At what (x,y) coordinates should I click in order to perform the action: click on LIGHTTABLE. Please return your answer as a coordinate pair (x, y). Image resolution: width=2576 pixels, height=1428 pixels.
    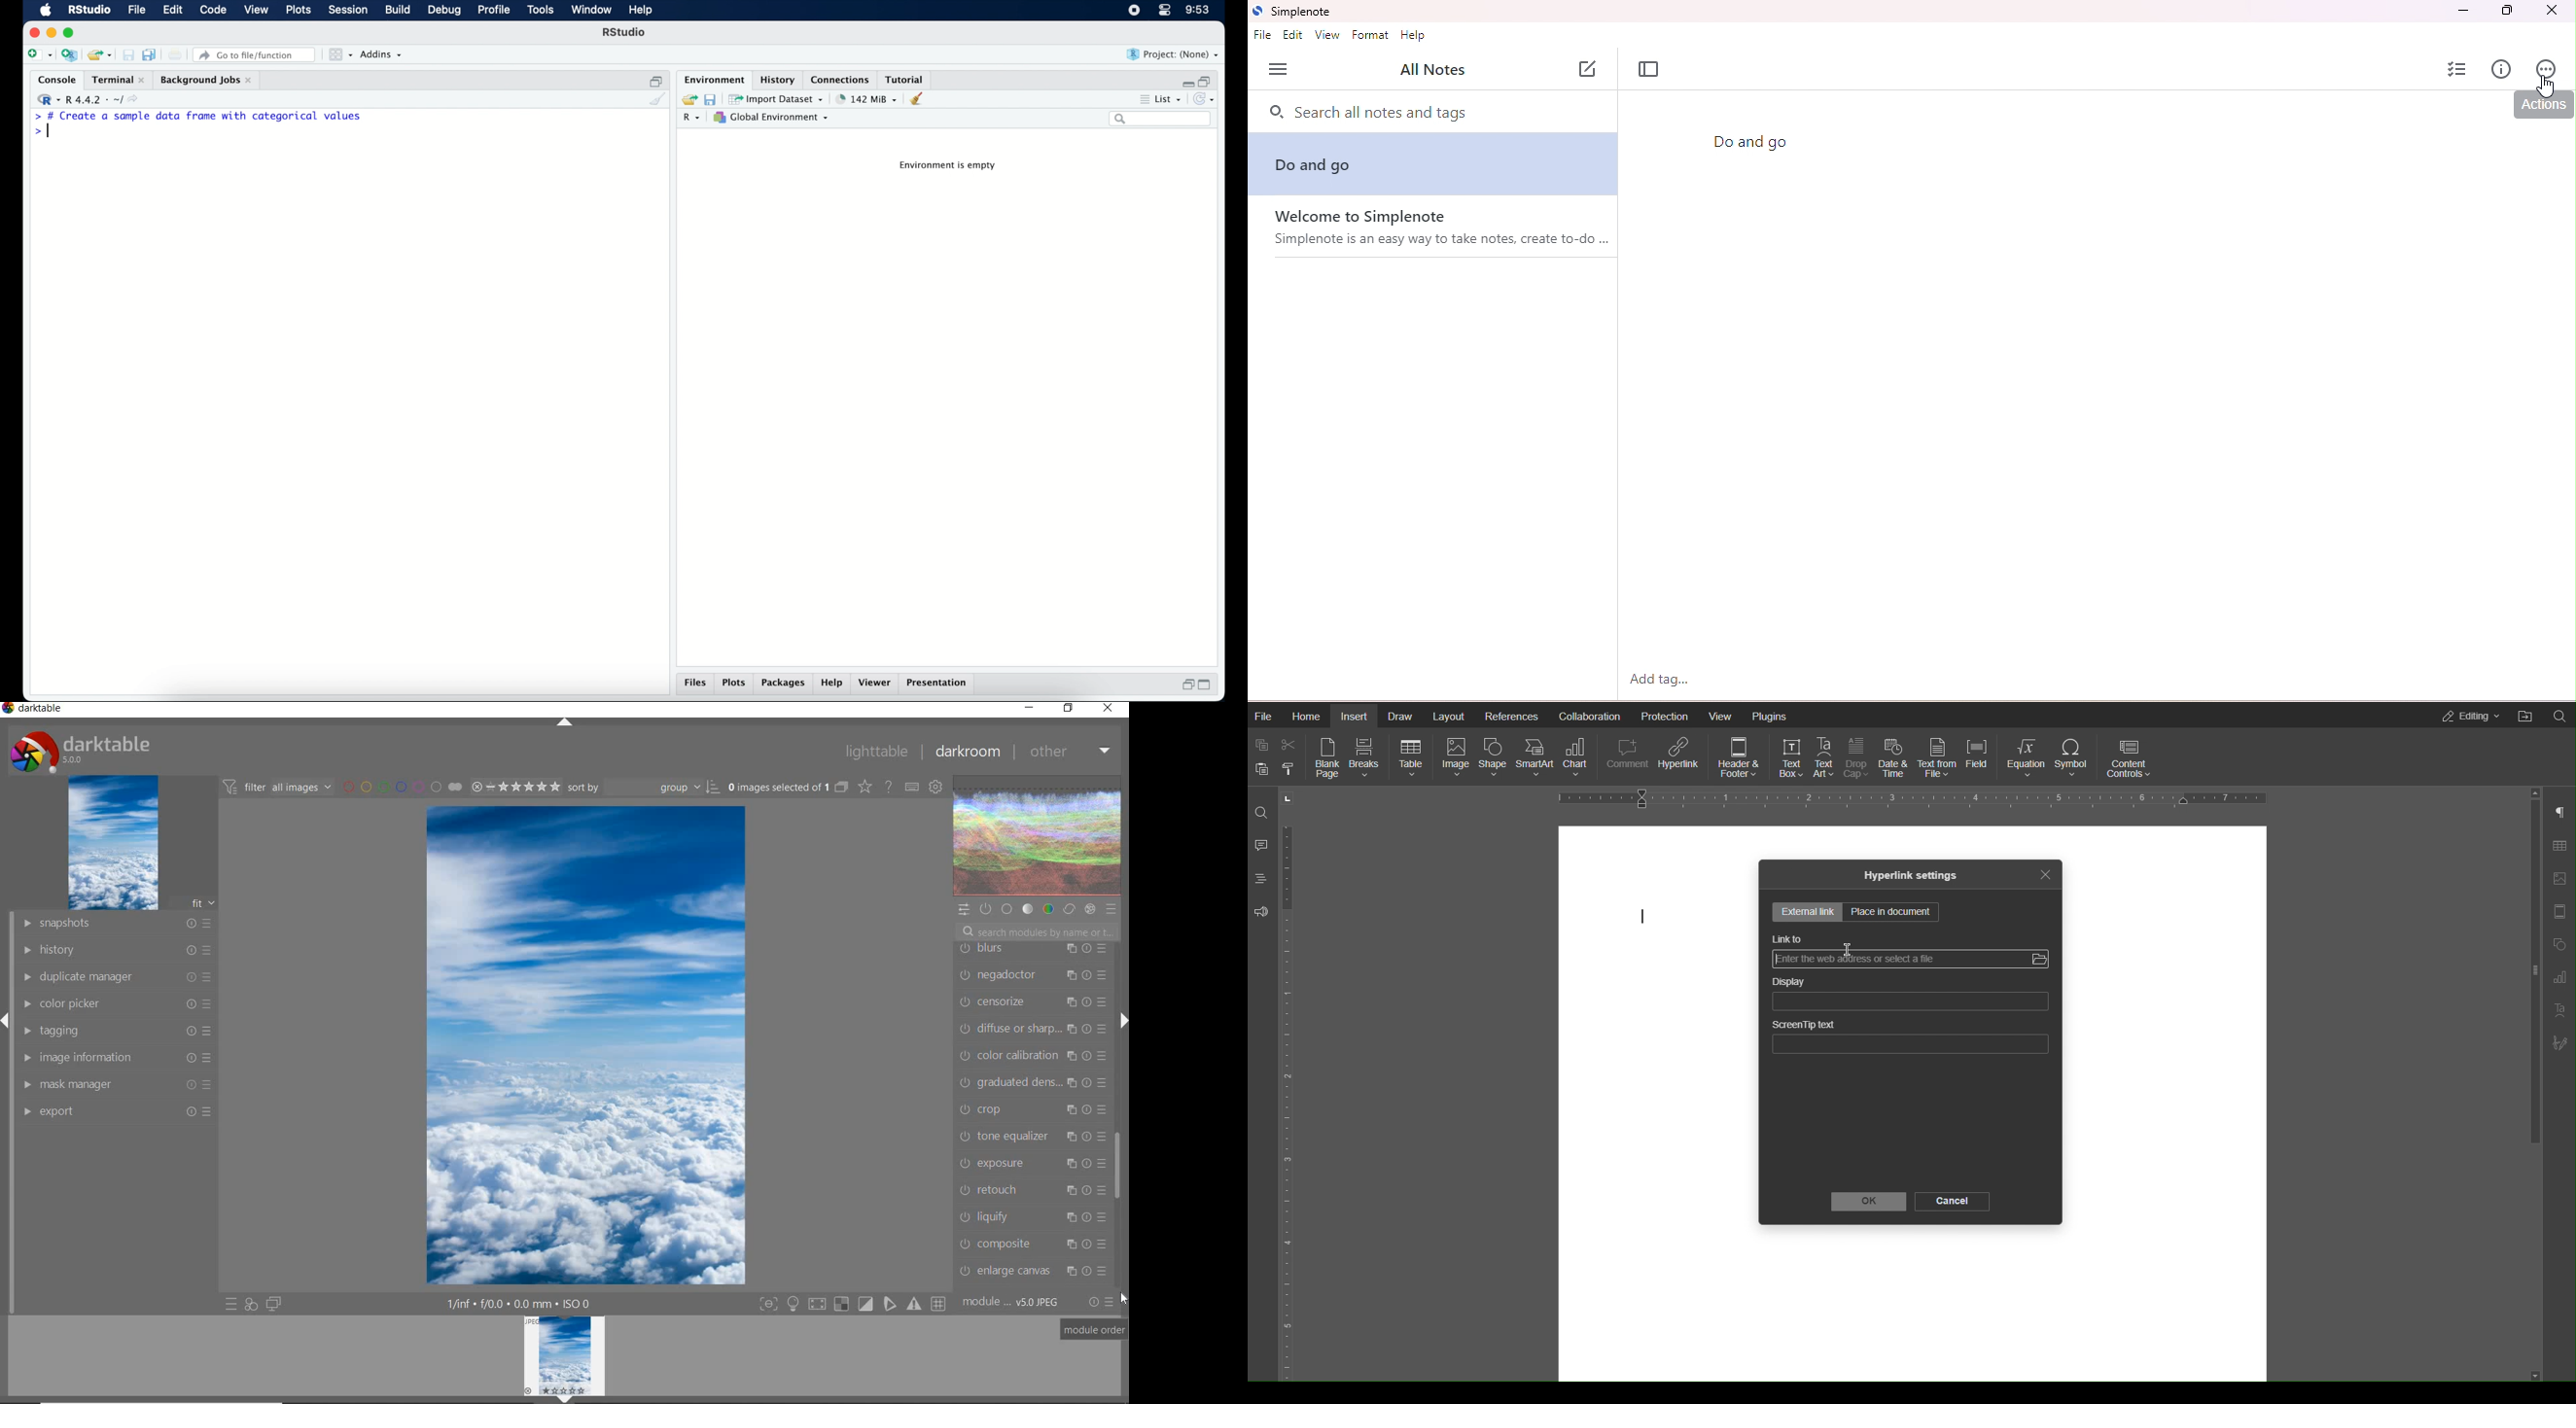
    Looking at the image, I should click on (876, 750).